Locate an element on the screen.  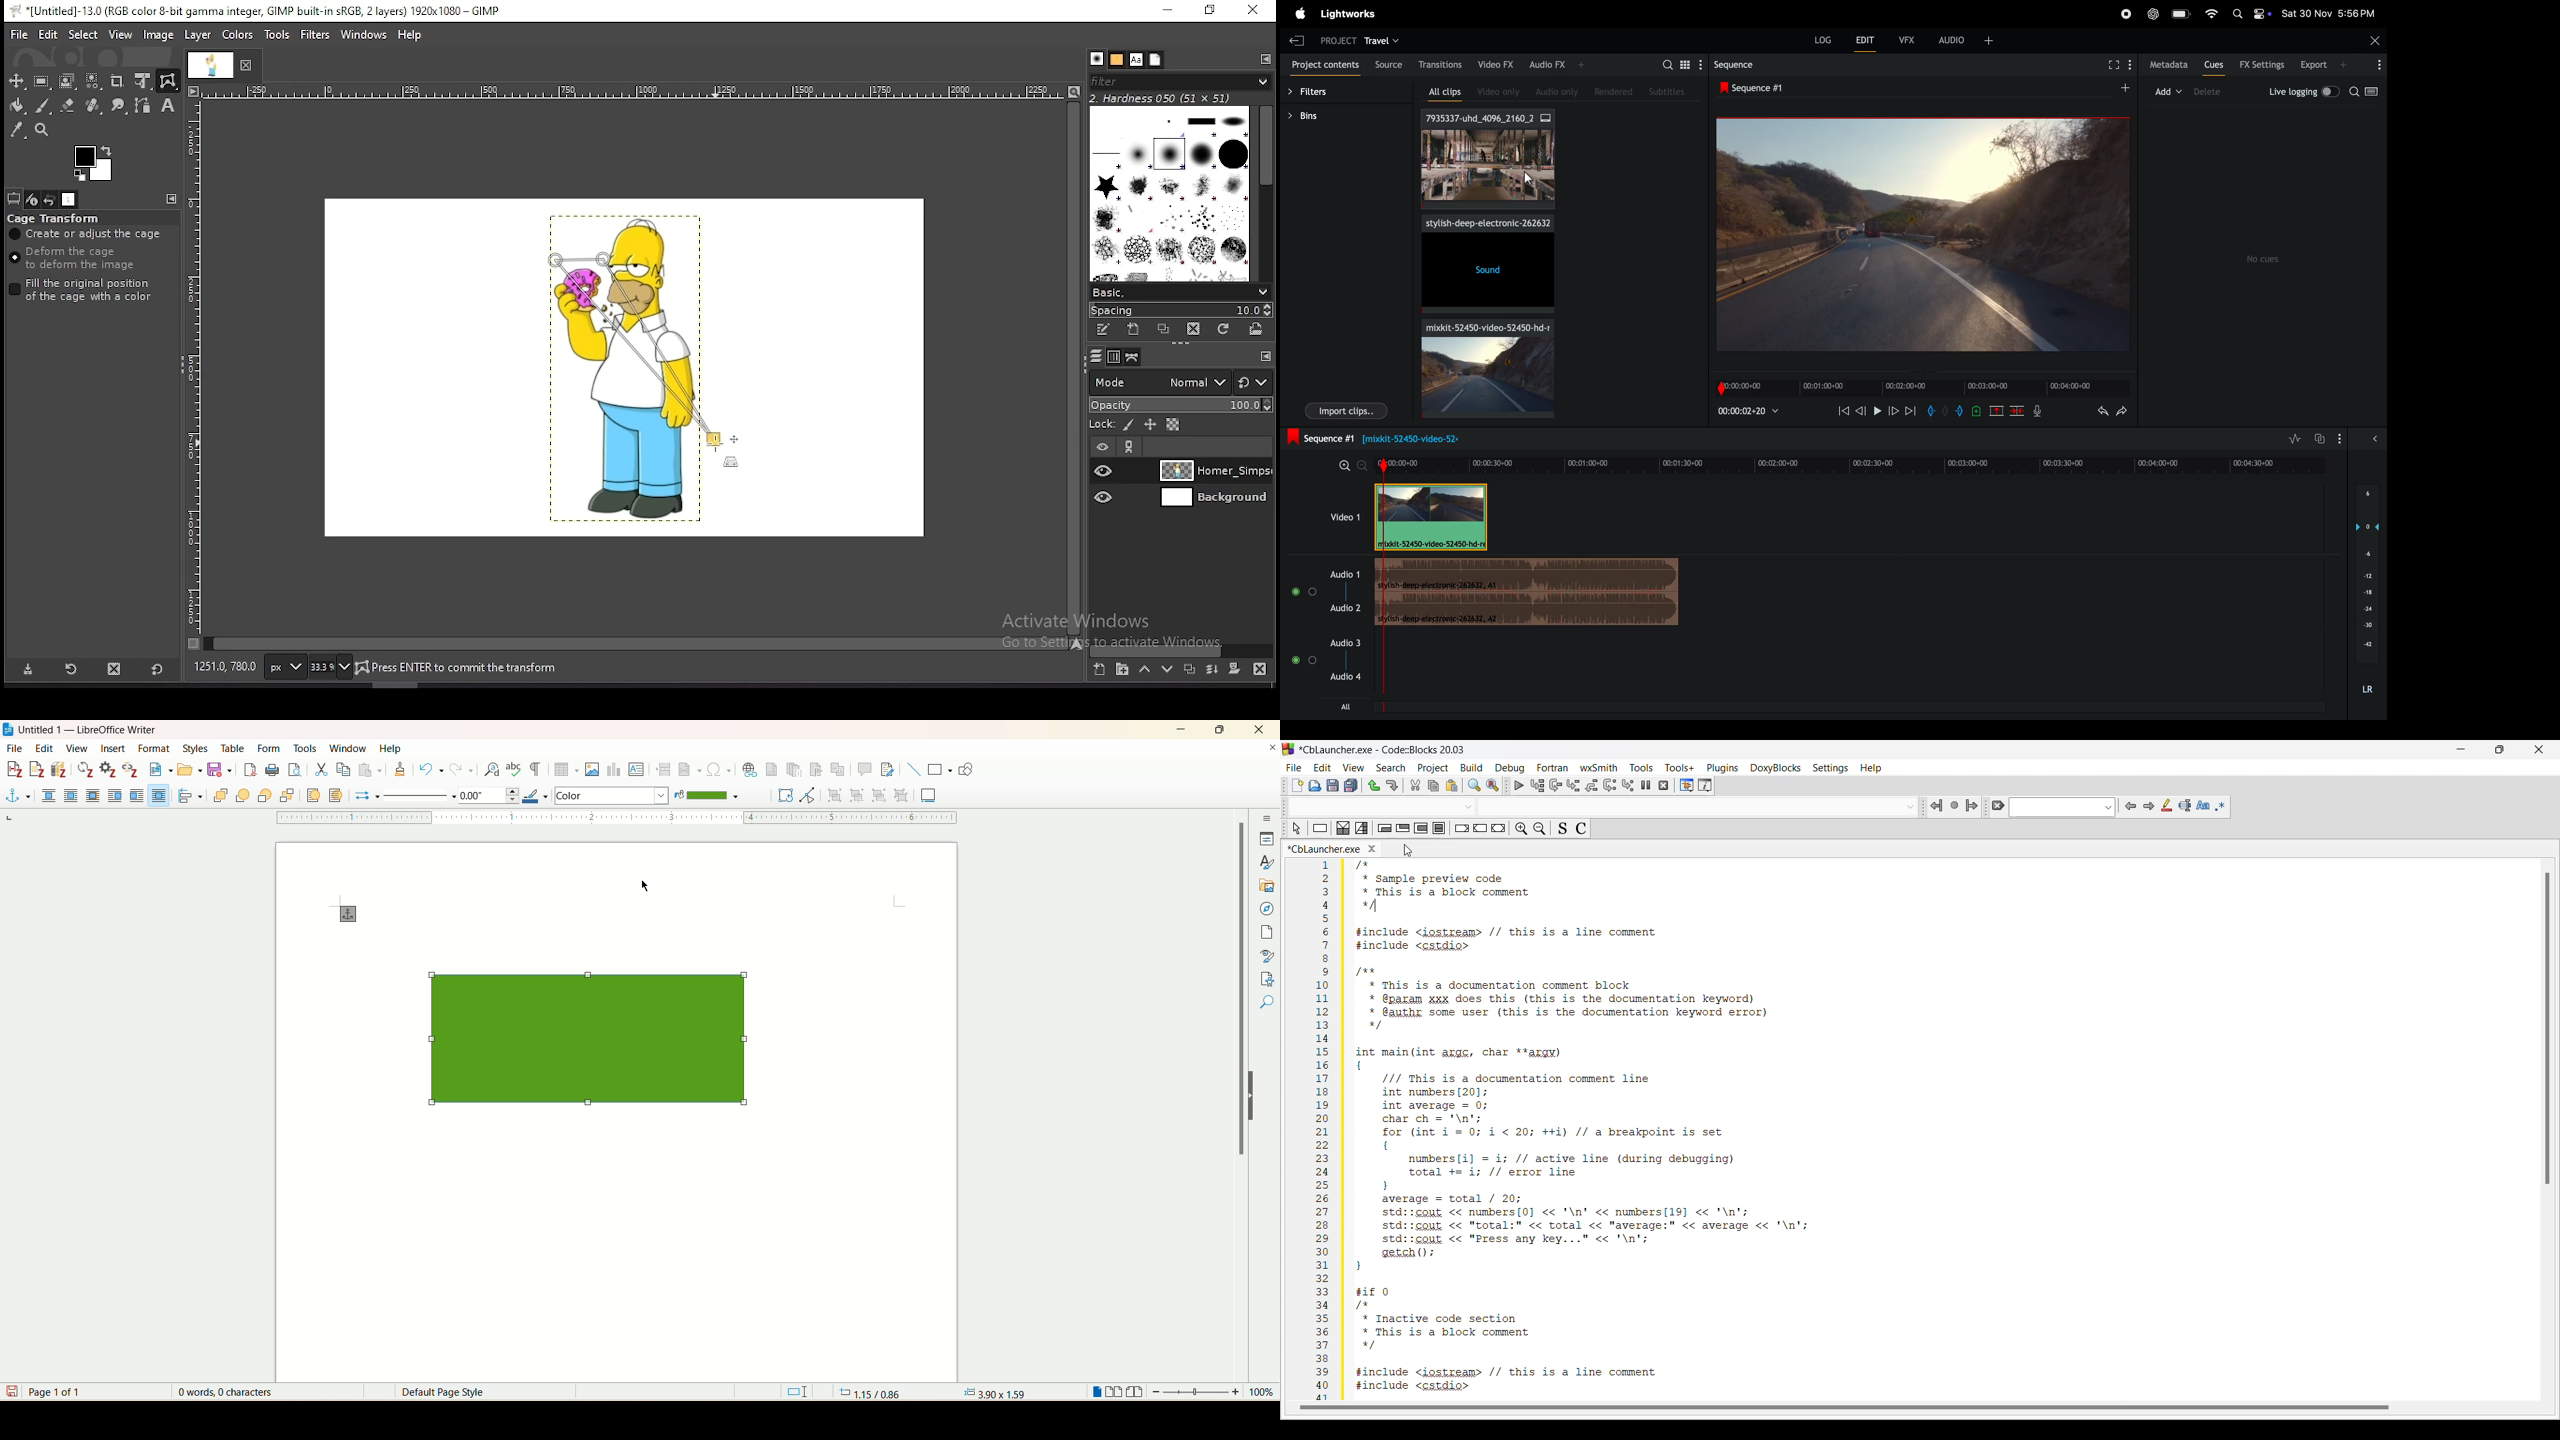
Edit menu is located at coordinates (1323, 767).